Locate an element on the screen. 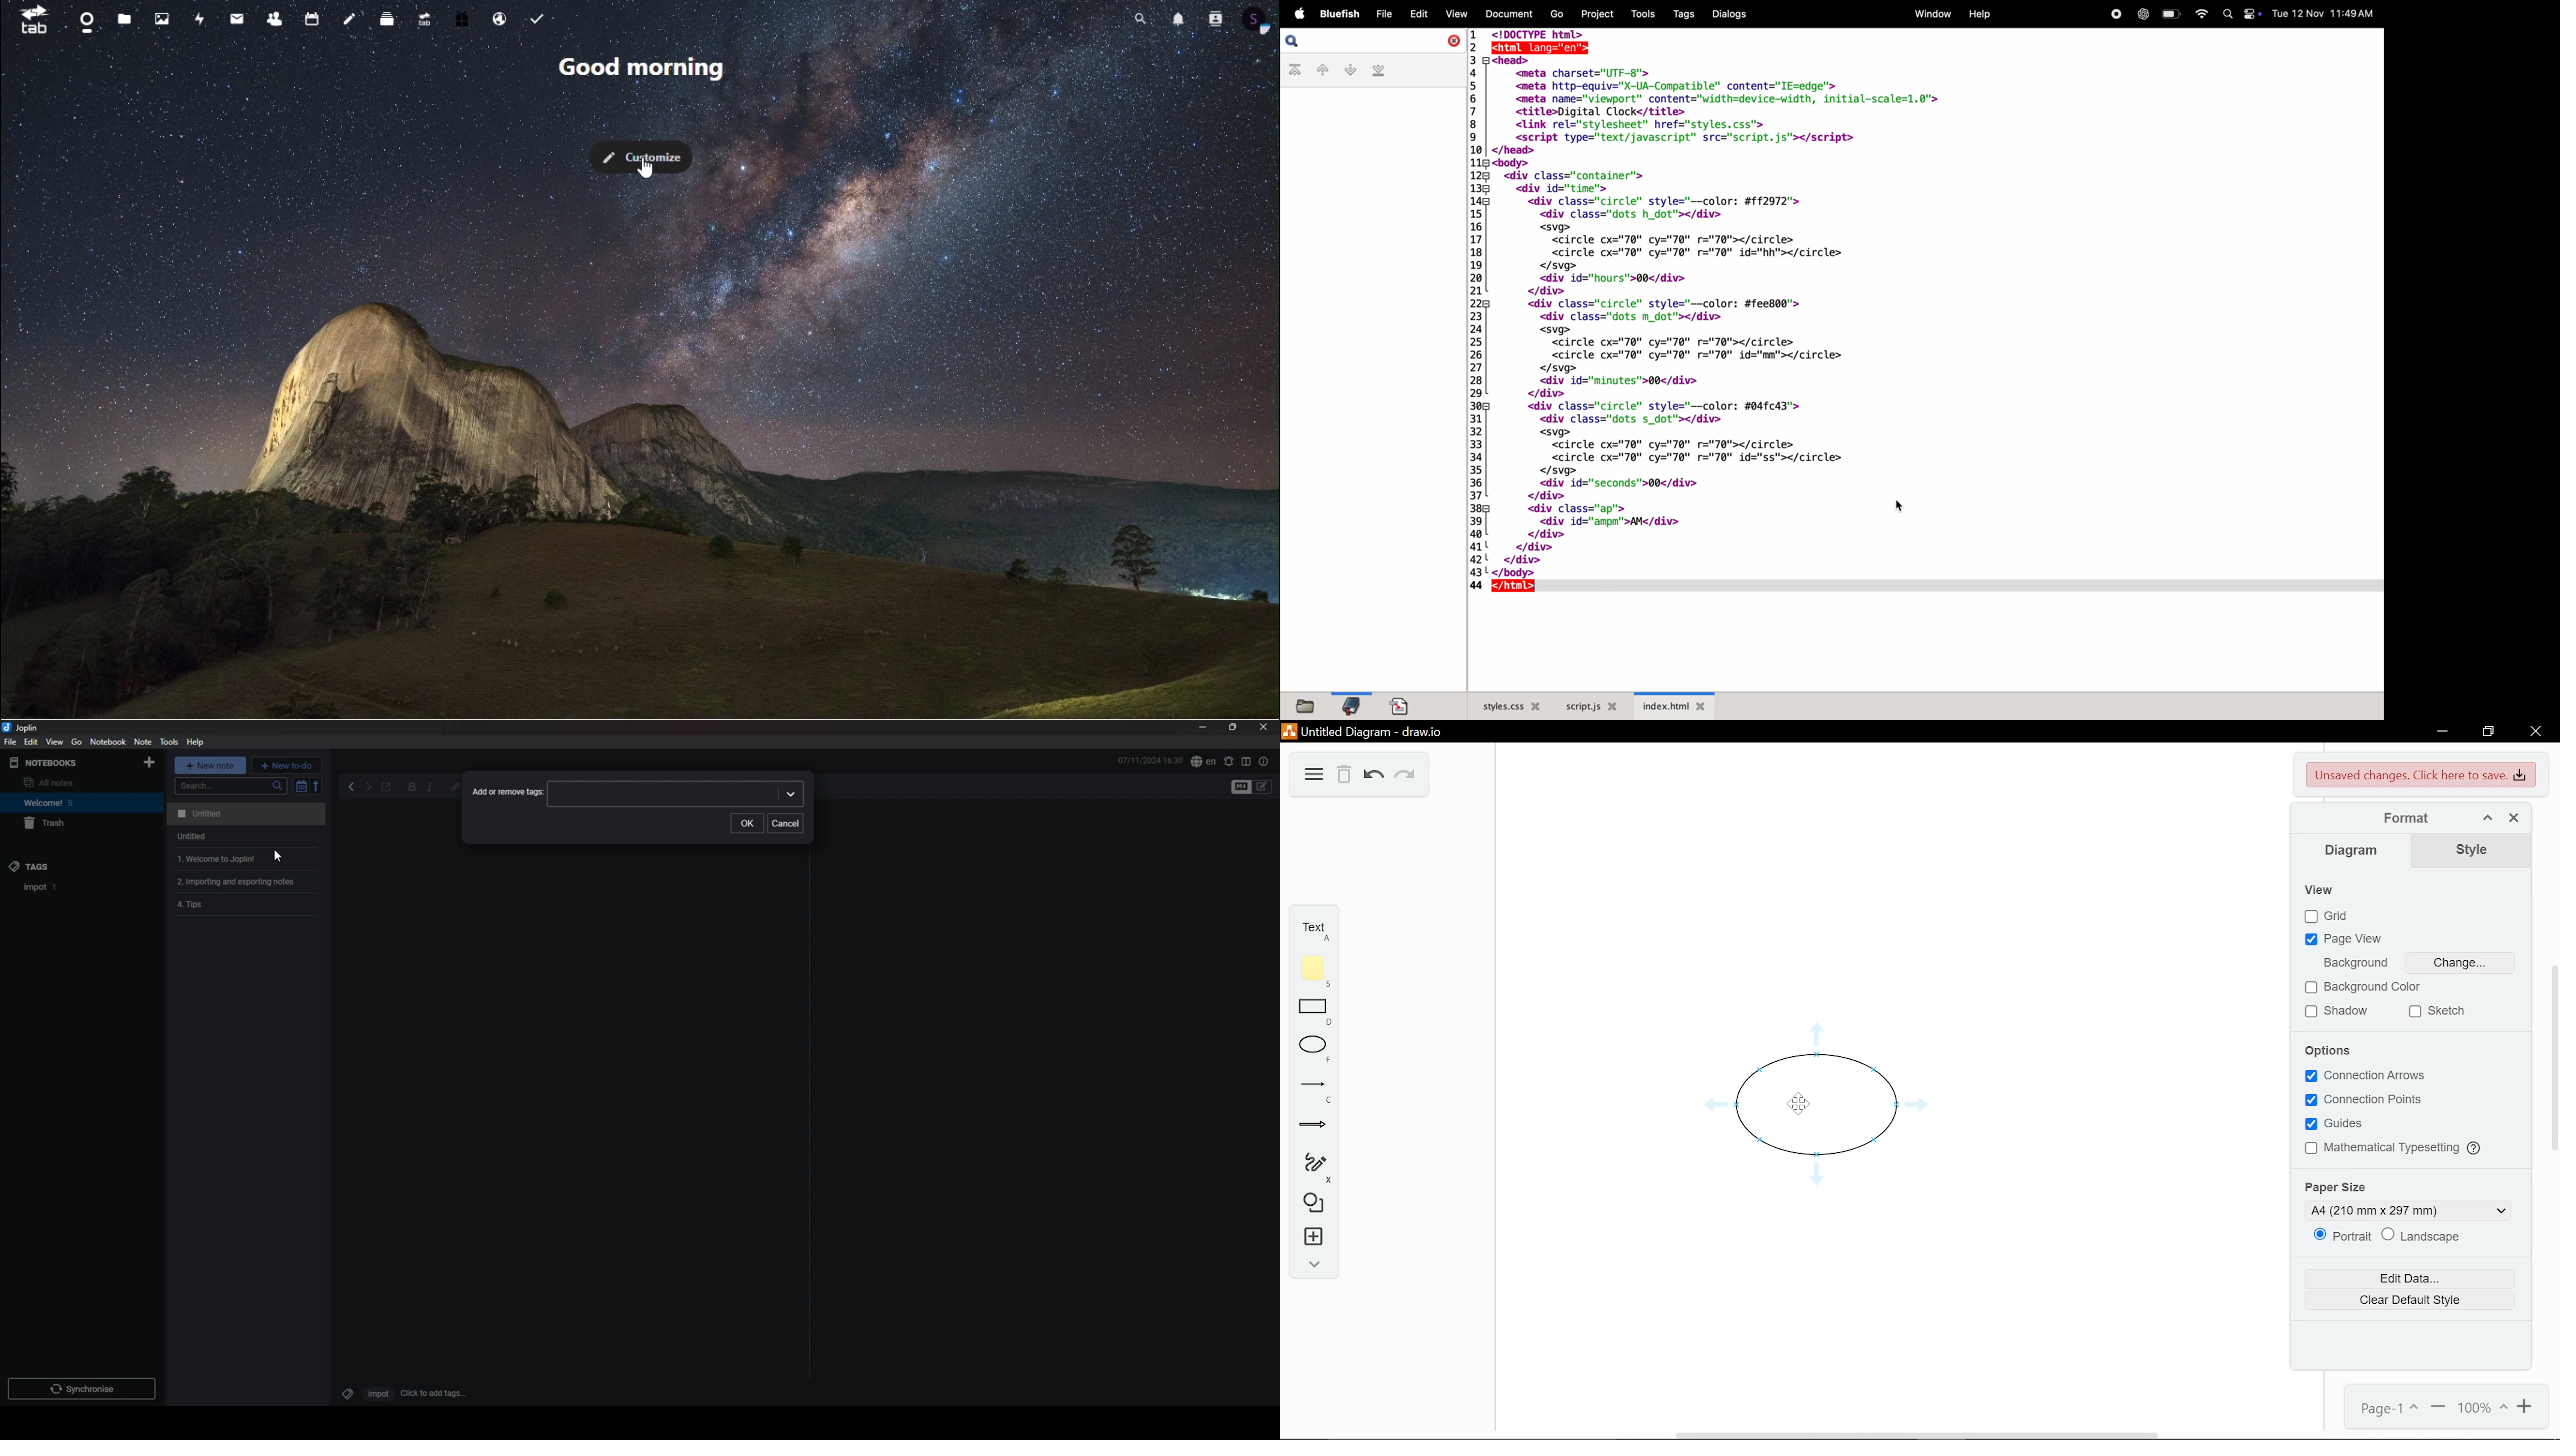  good morning is located at coordinates (644, 72).